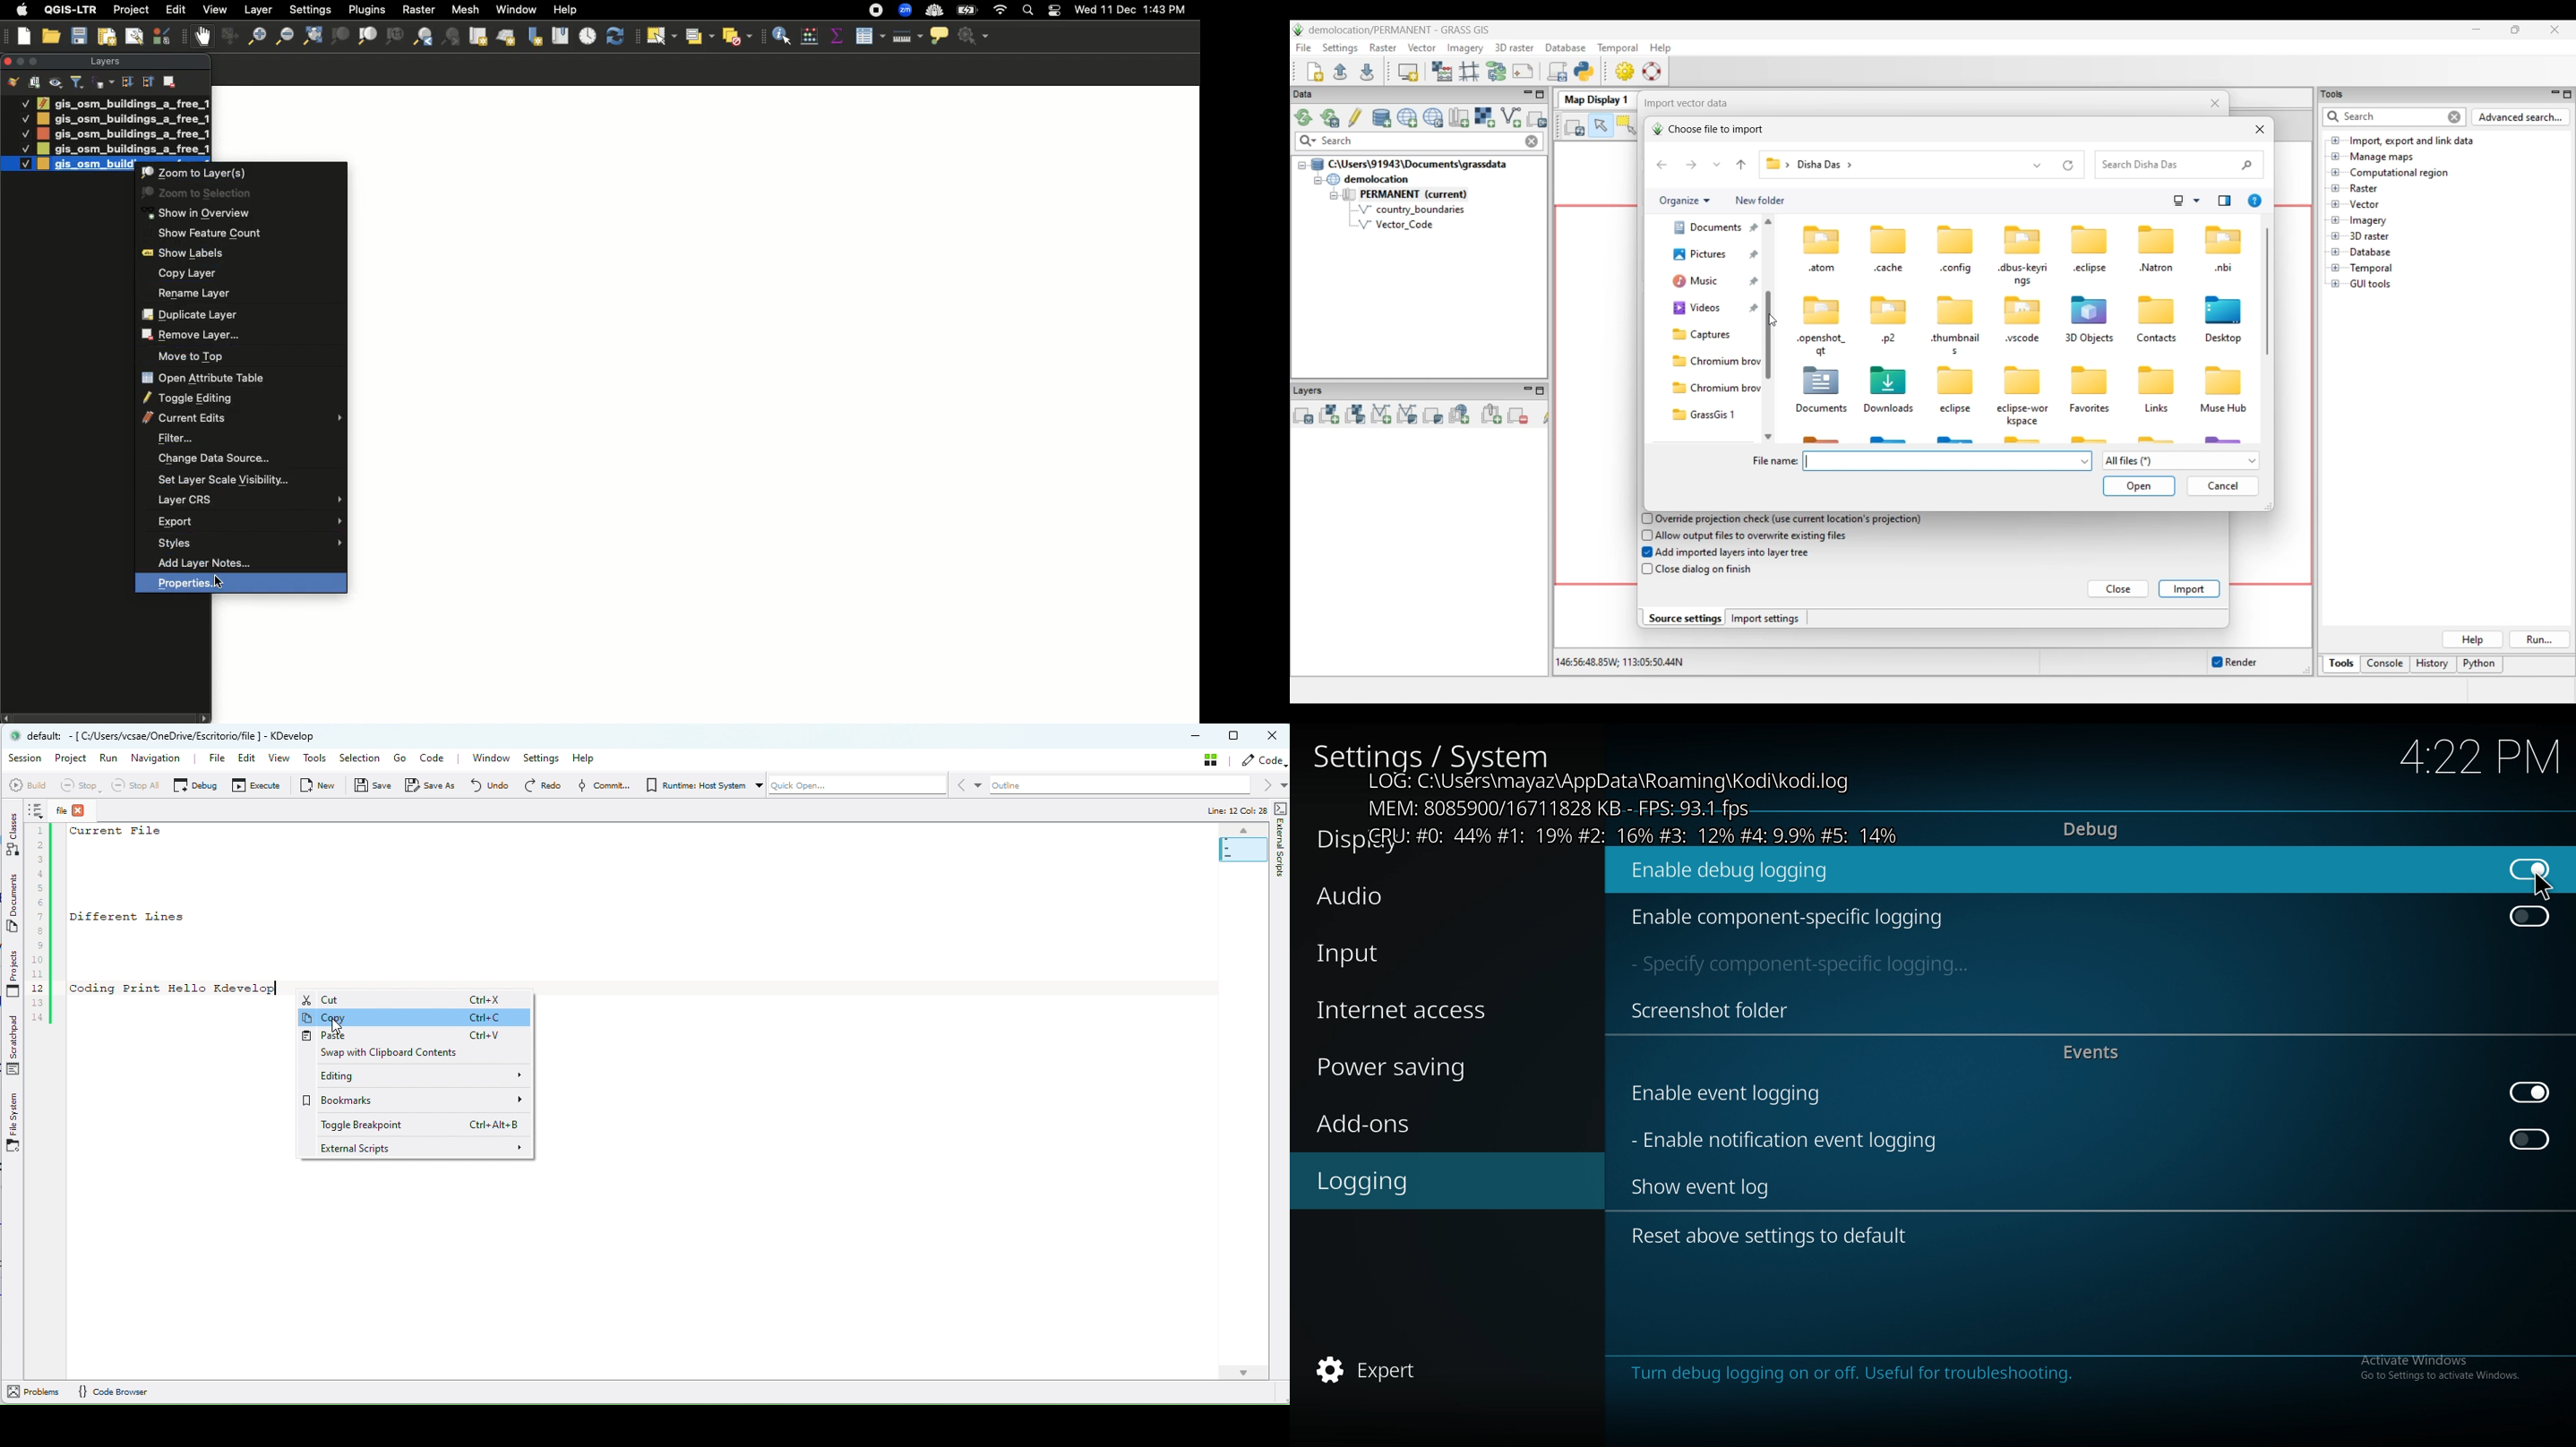 The image size is (2576, 1456). I want to click on Settings, so click(312, 10).